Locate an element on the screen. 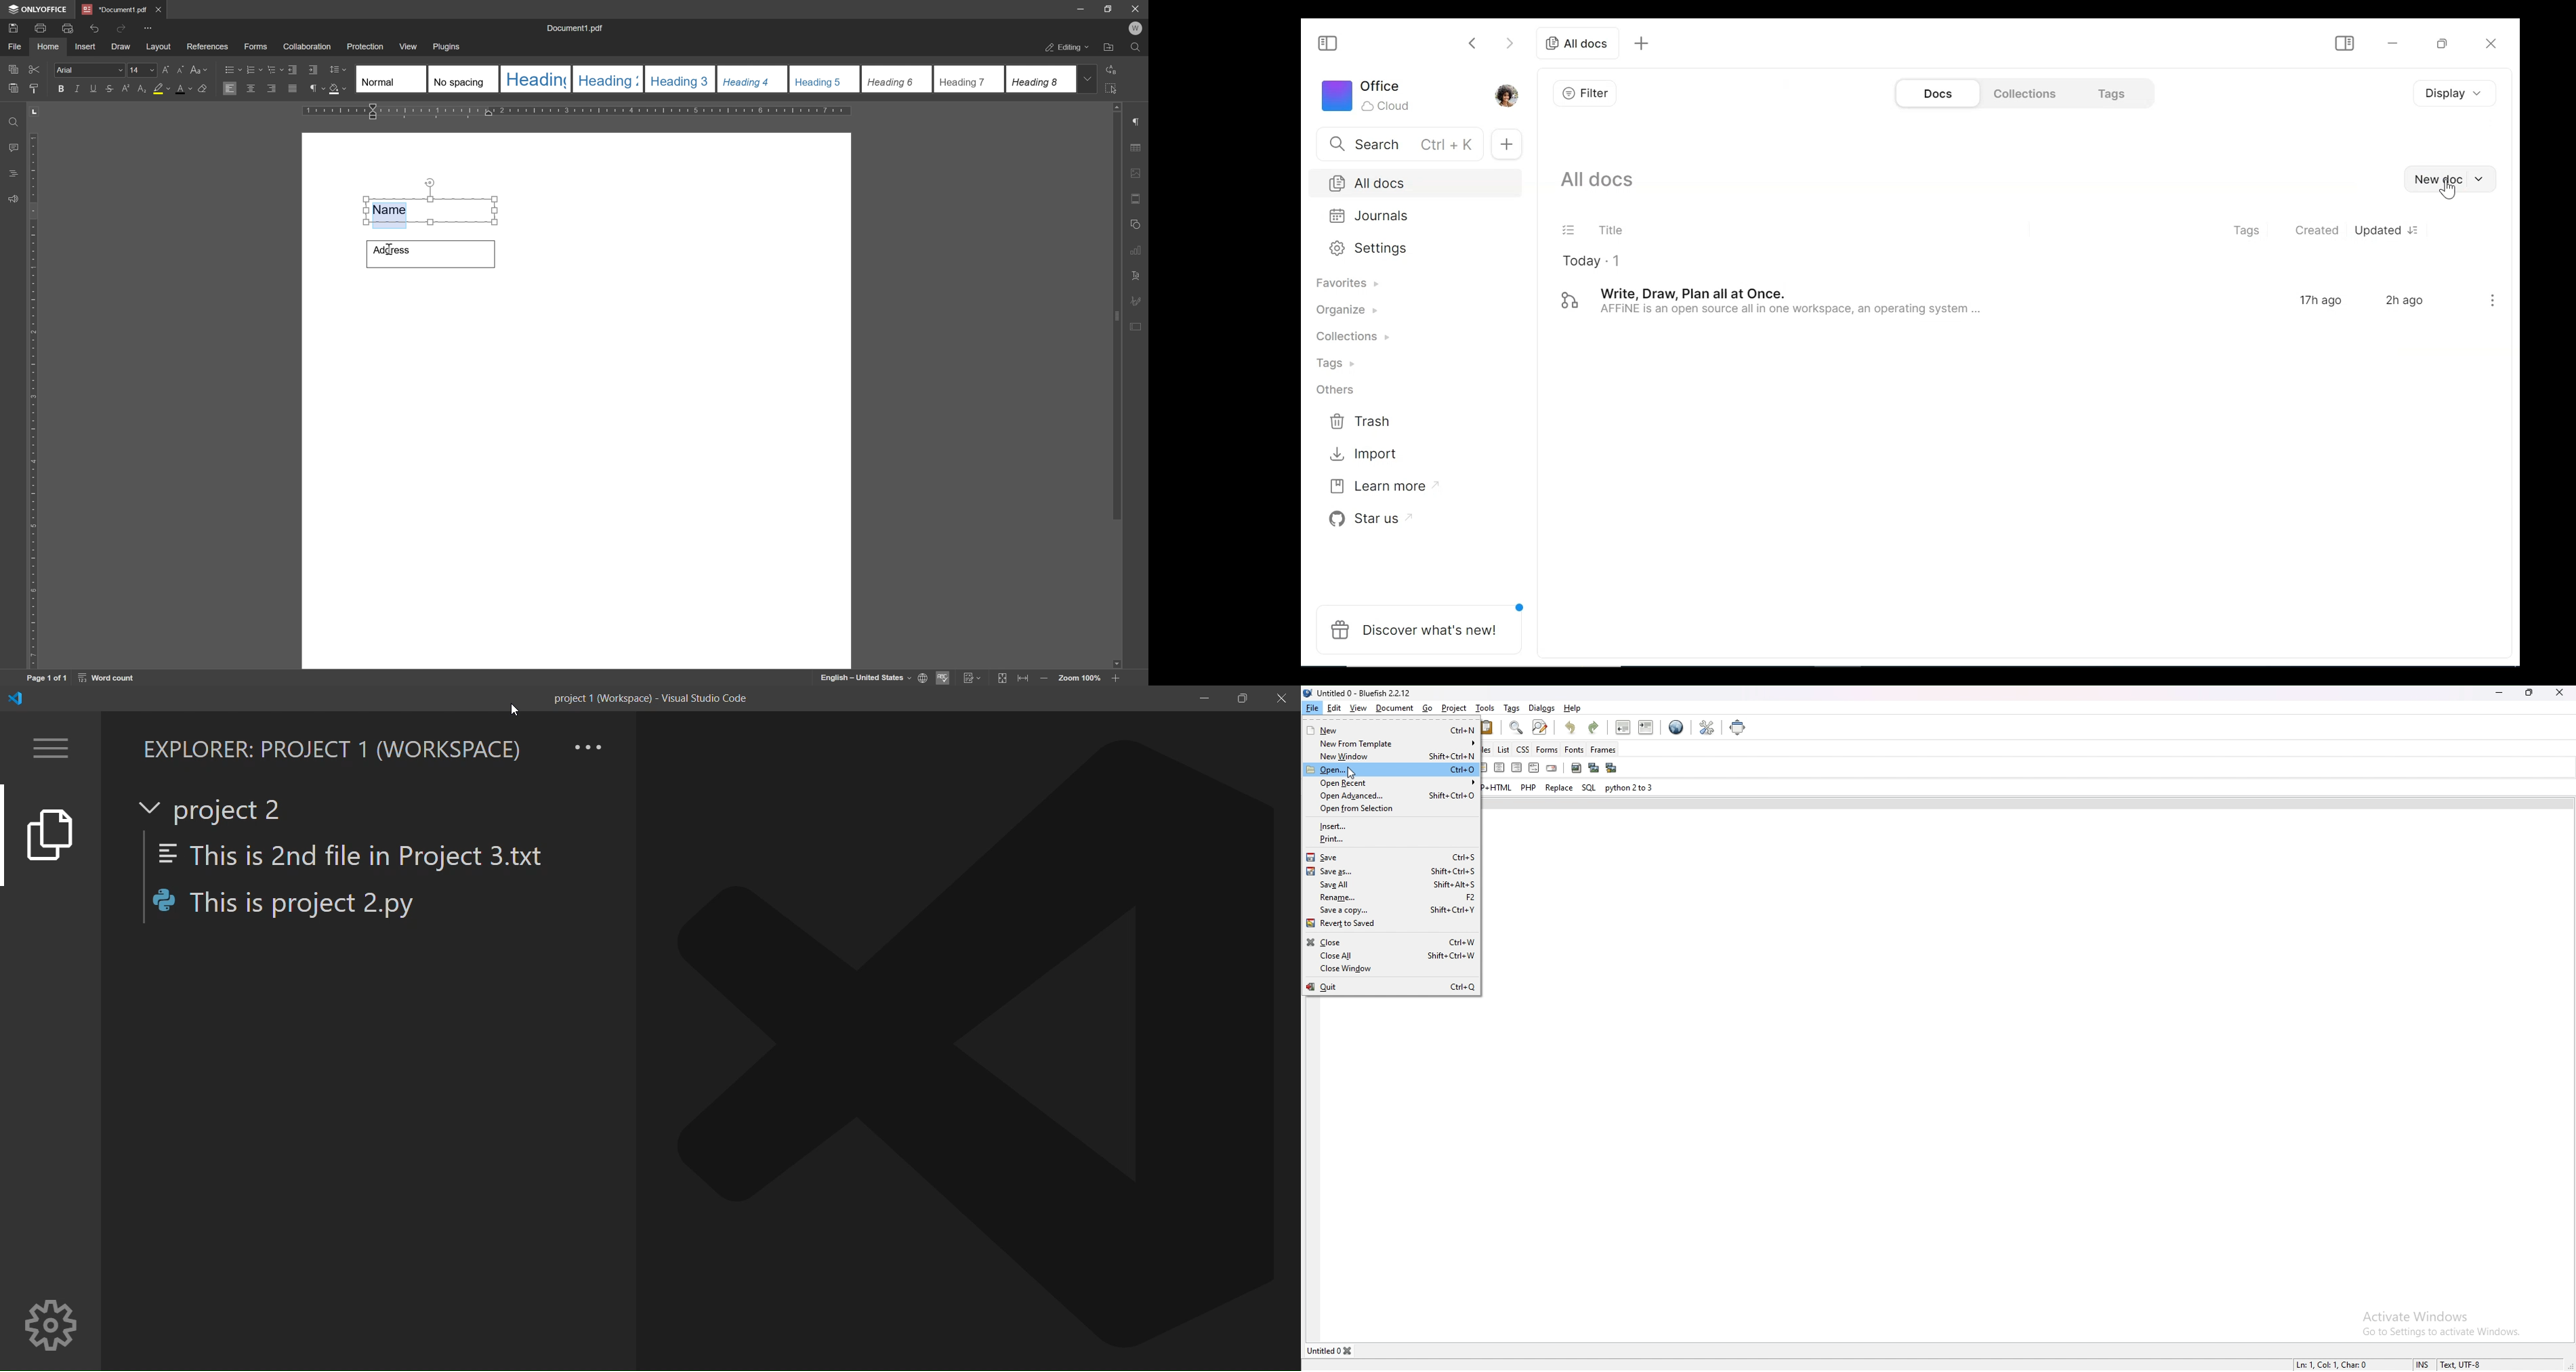 Image resolution: width=2576 pixels, height=1372 pixels. layout is located at coordinates (158, 47).